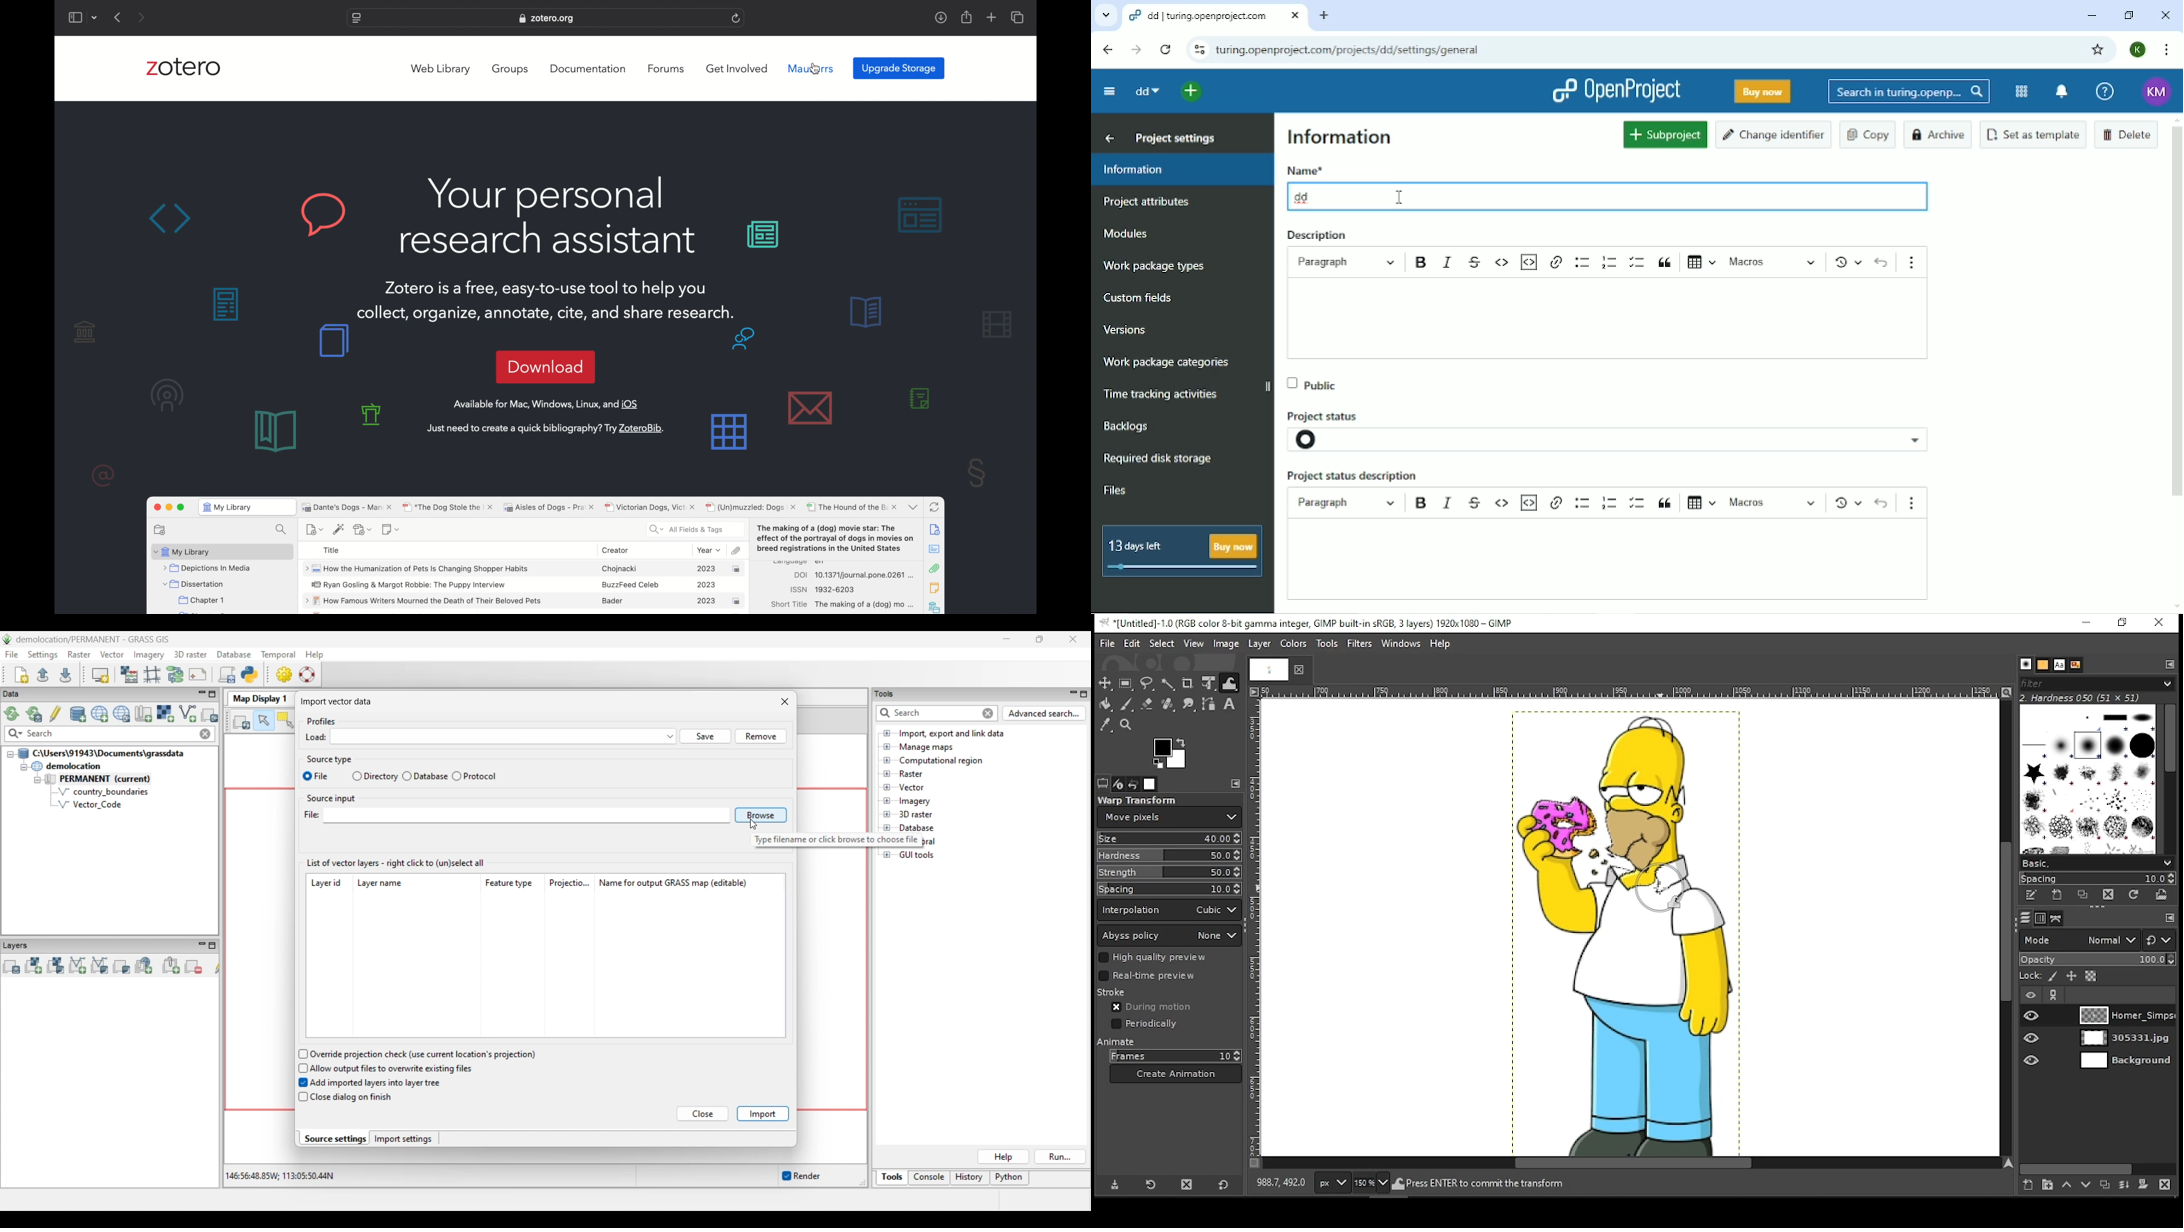 The width and height of the screenshot is (2184, 1232). I want to click on scroll bar, so click(2096, 1169).